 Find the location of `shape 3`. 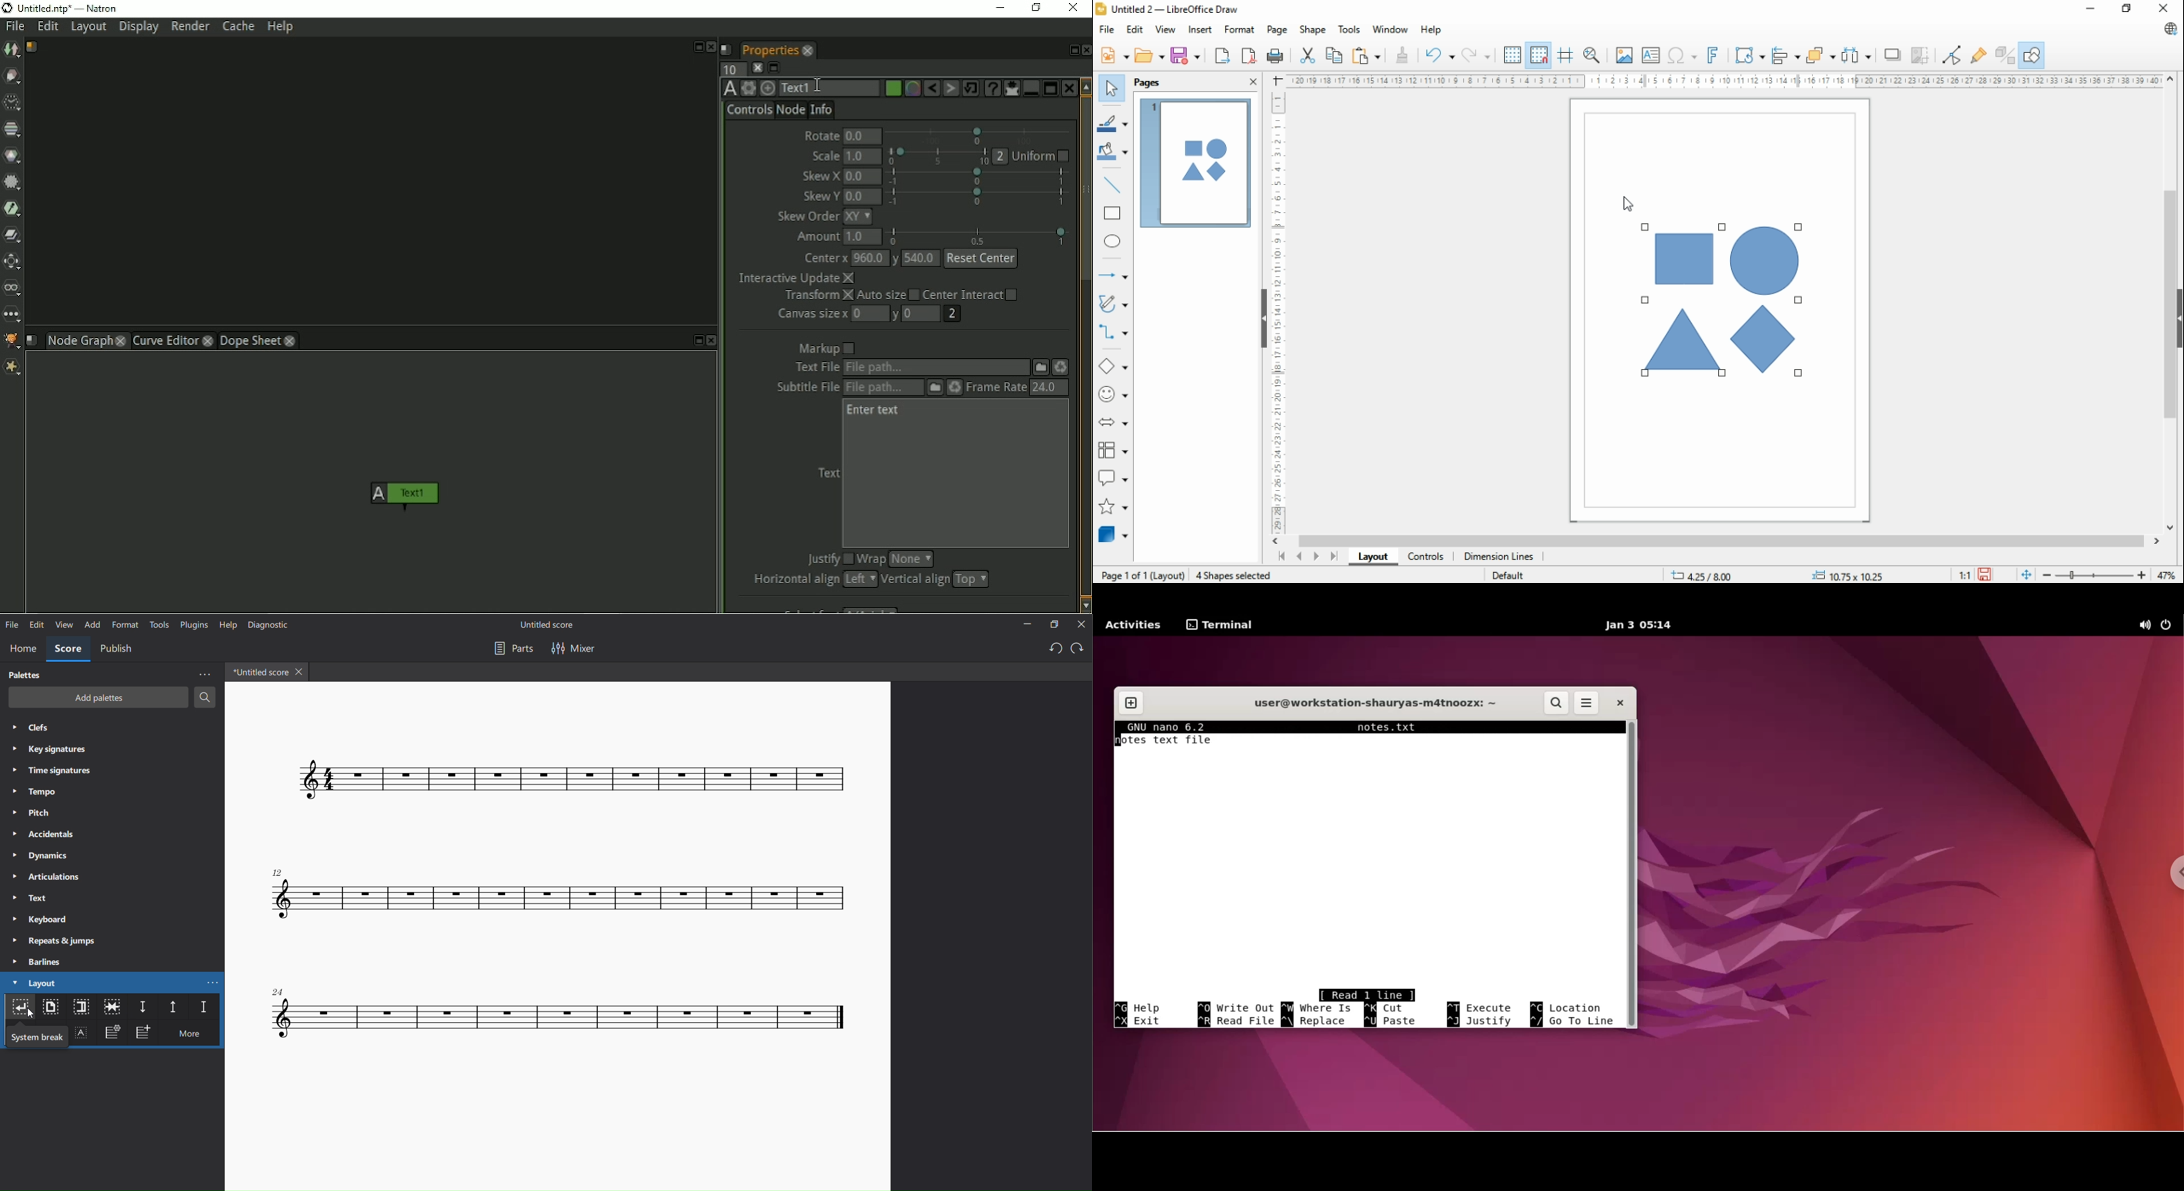

shape 3 is located at coordinates (1763, 262).